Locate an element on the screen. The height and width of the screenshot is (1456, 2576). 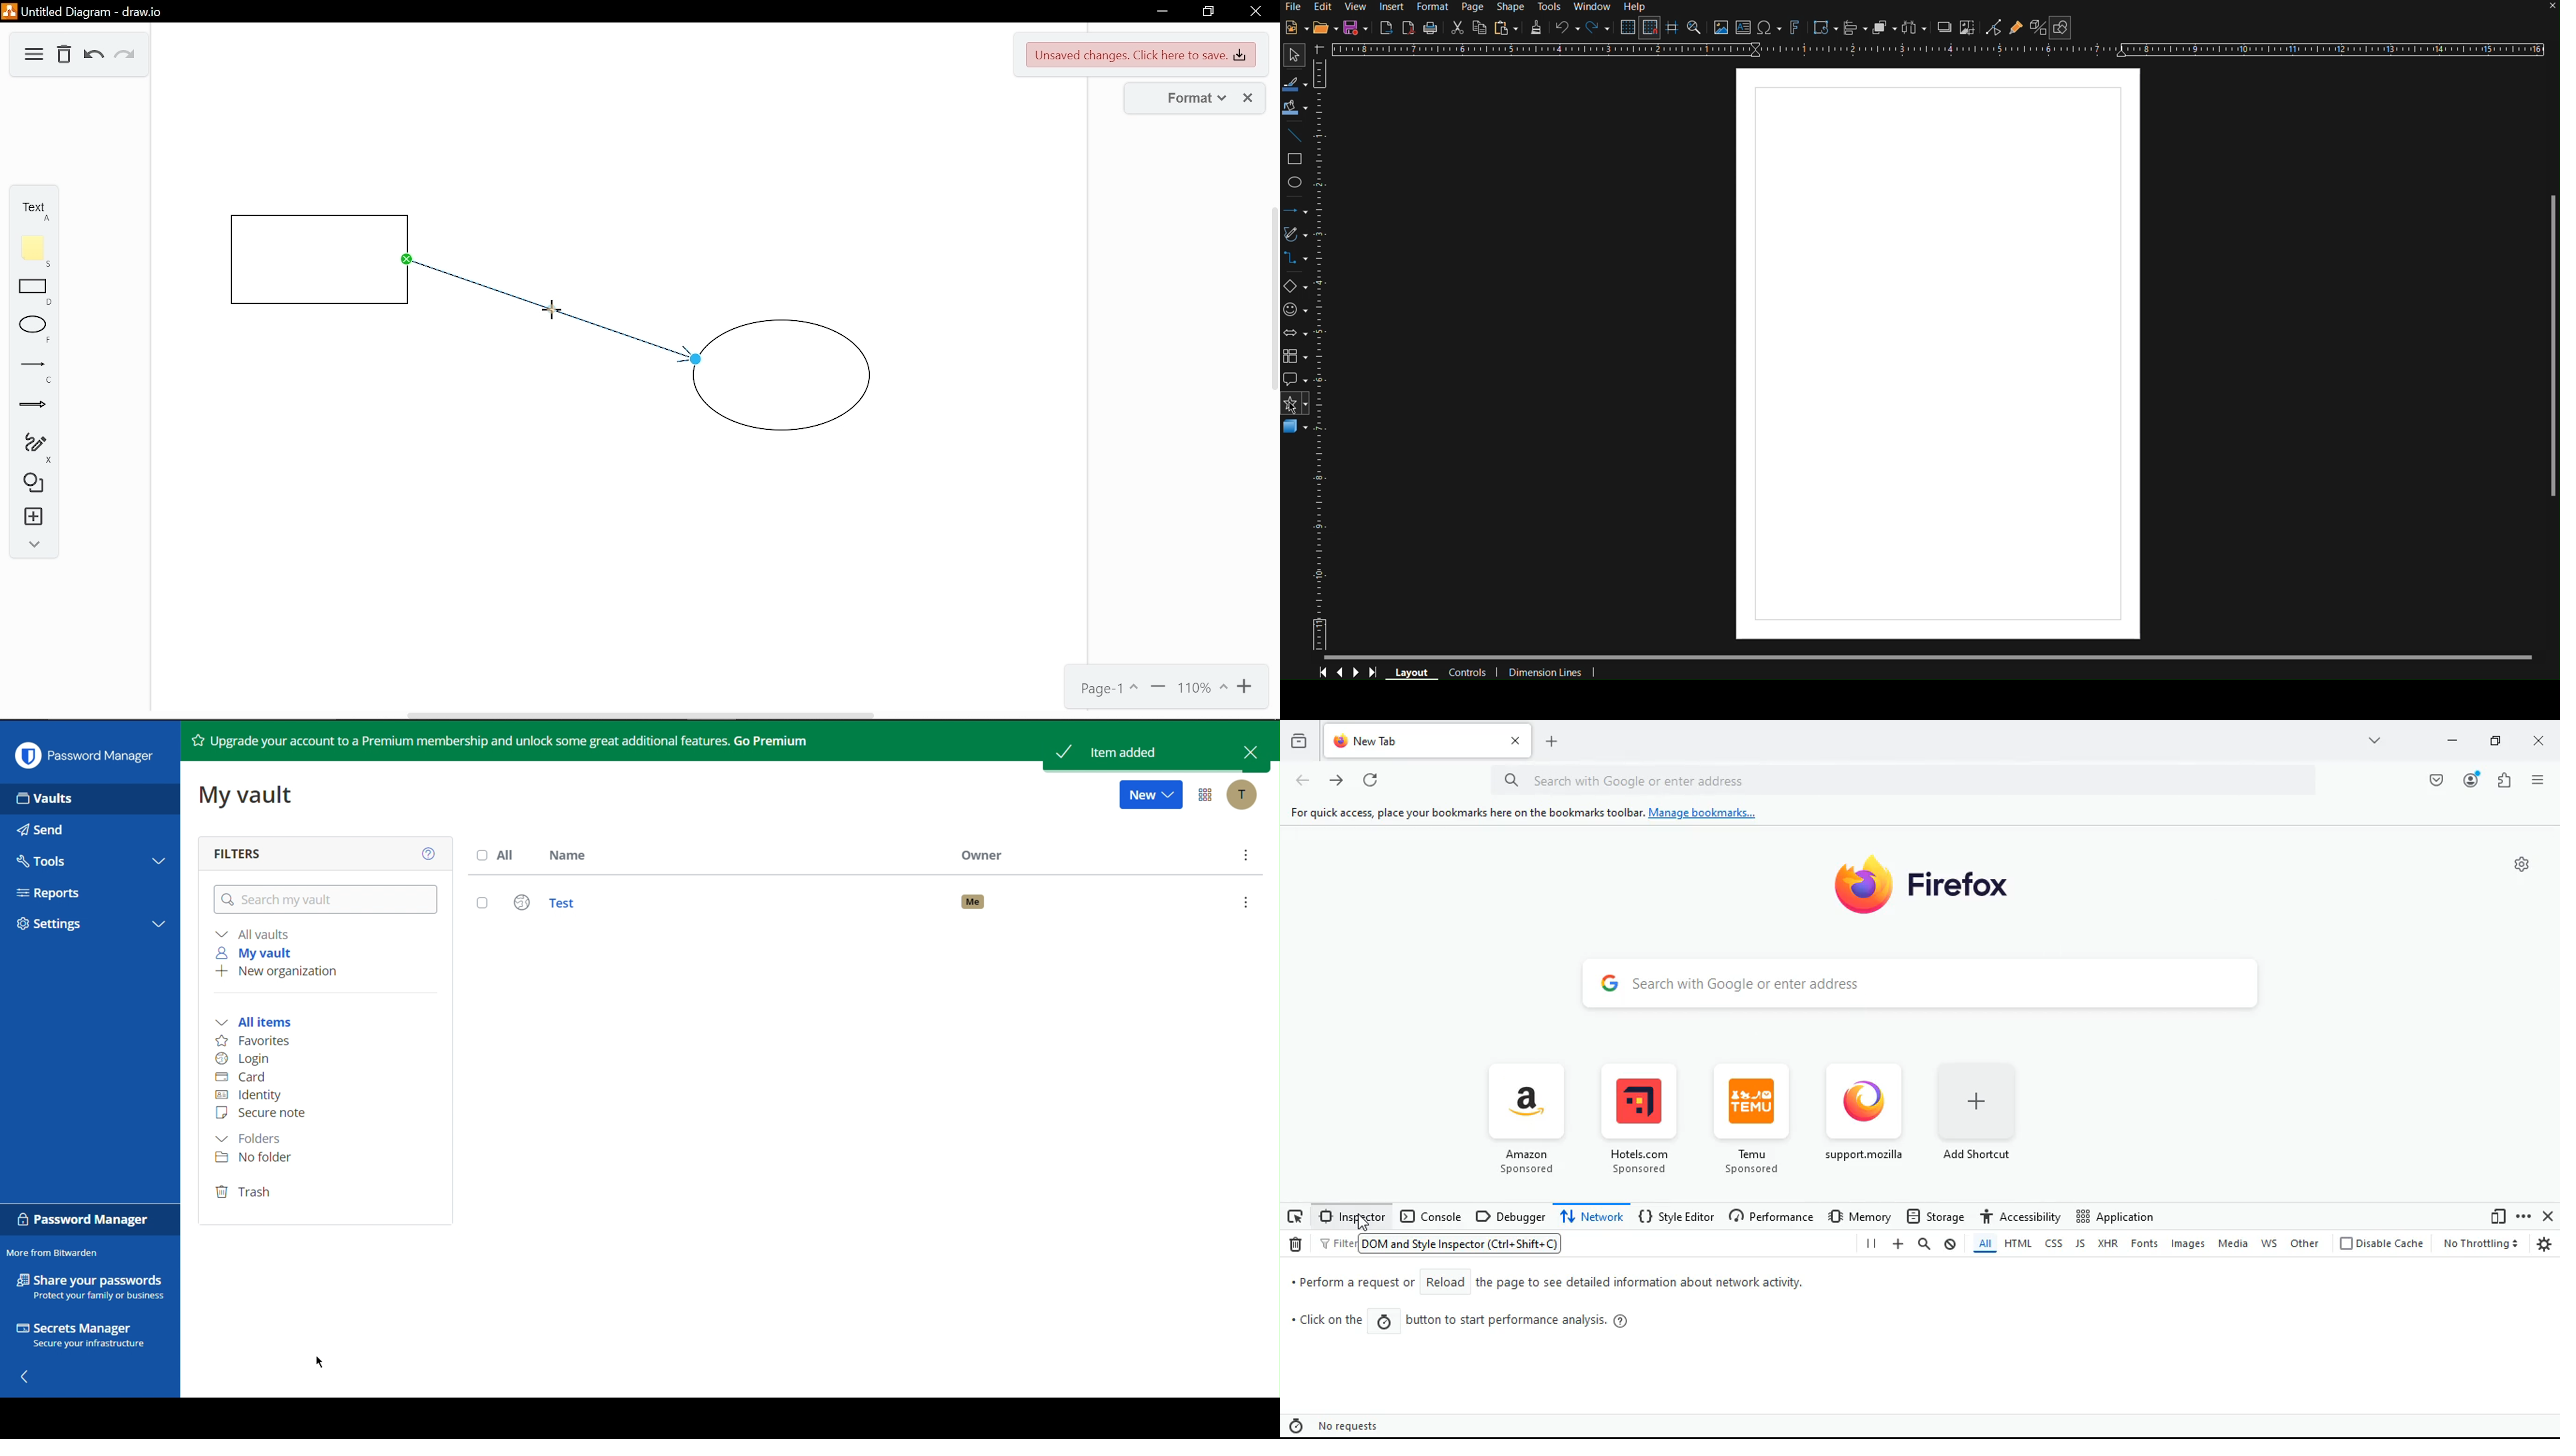
Untitled Diagram - draw.io is located at coordinates (82, 10).